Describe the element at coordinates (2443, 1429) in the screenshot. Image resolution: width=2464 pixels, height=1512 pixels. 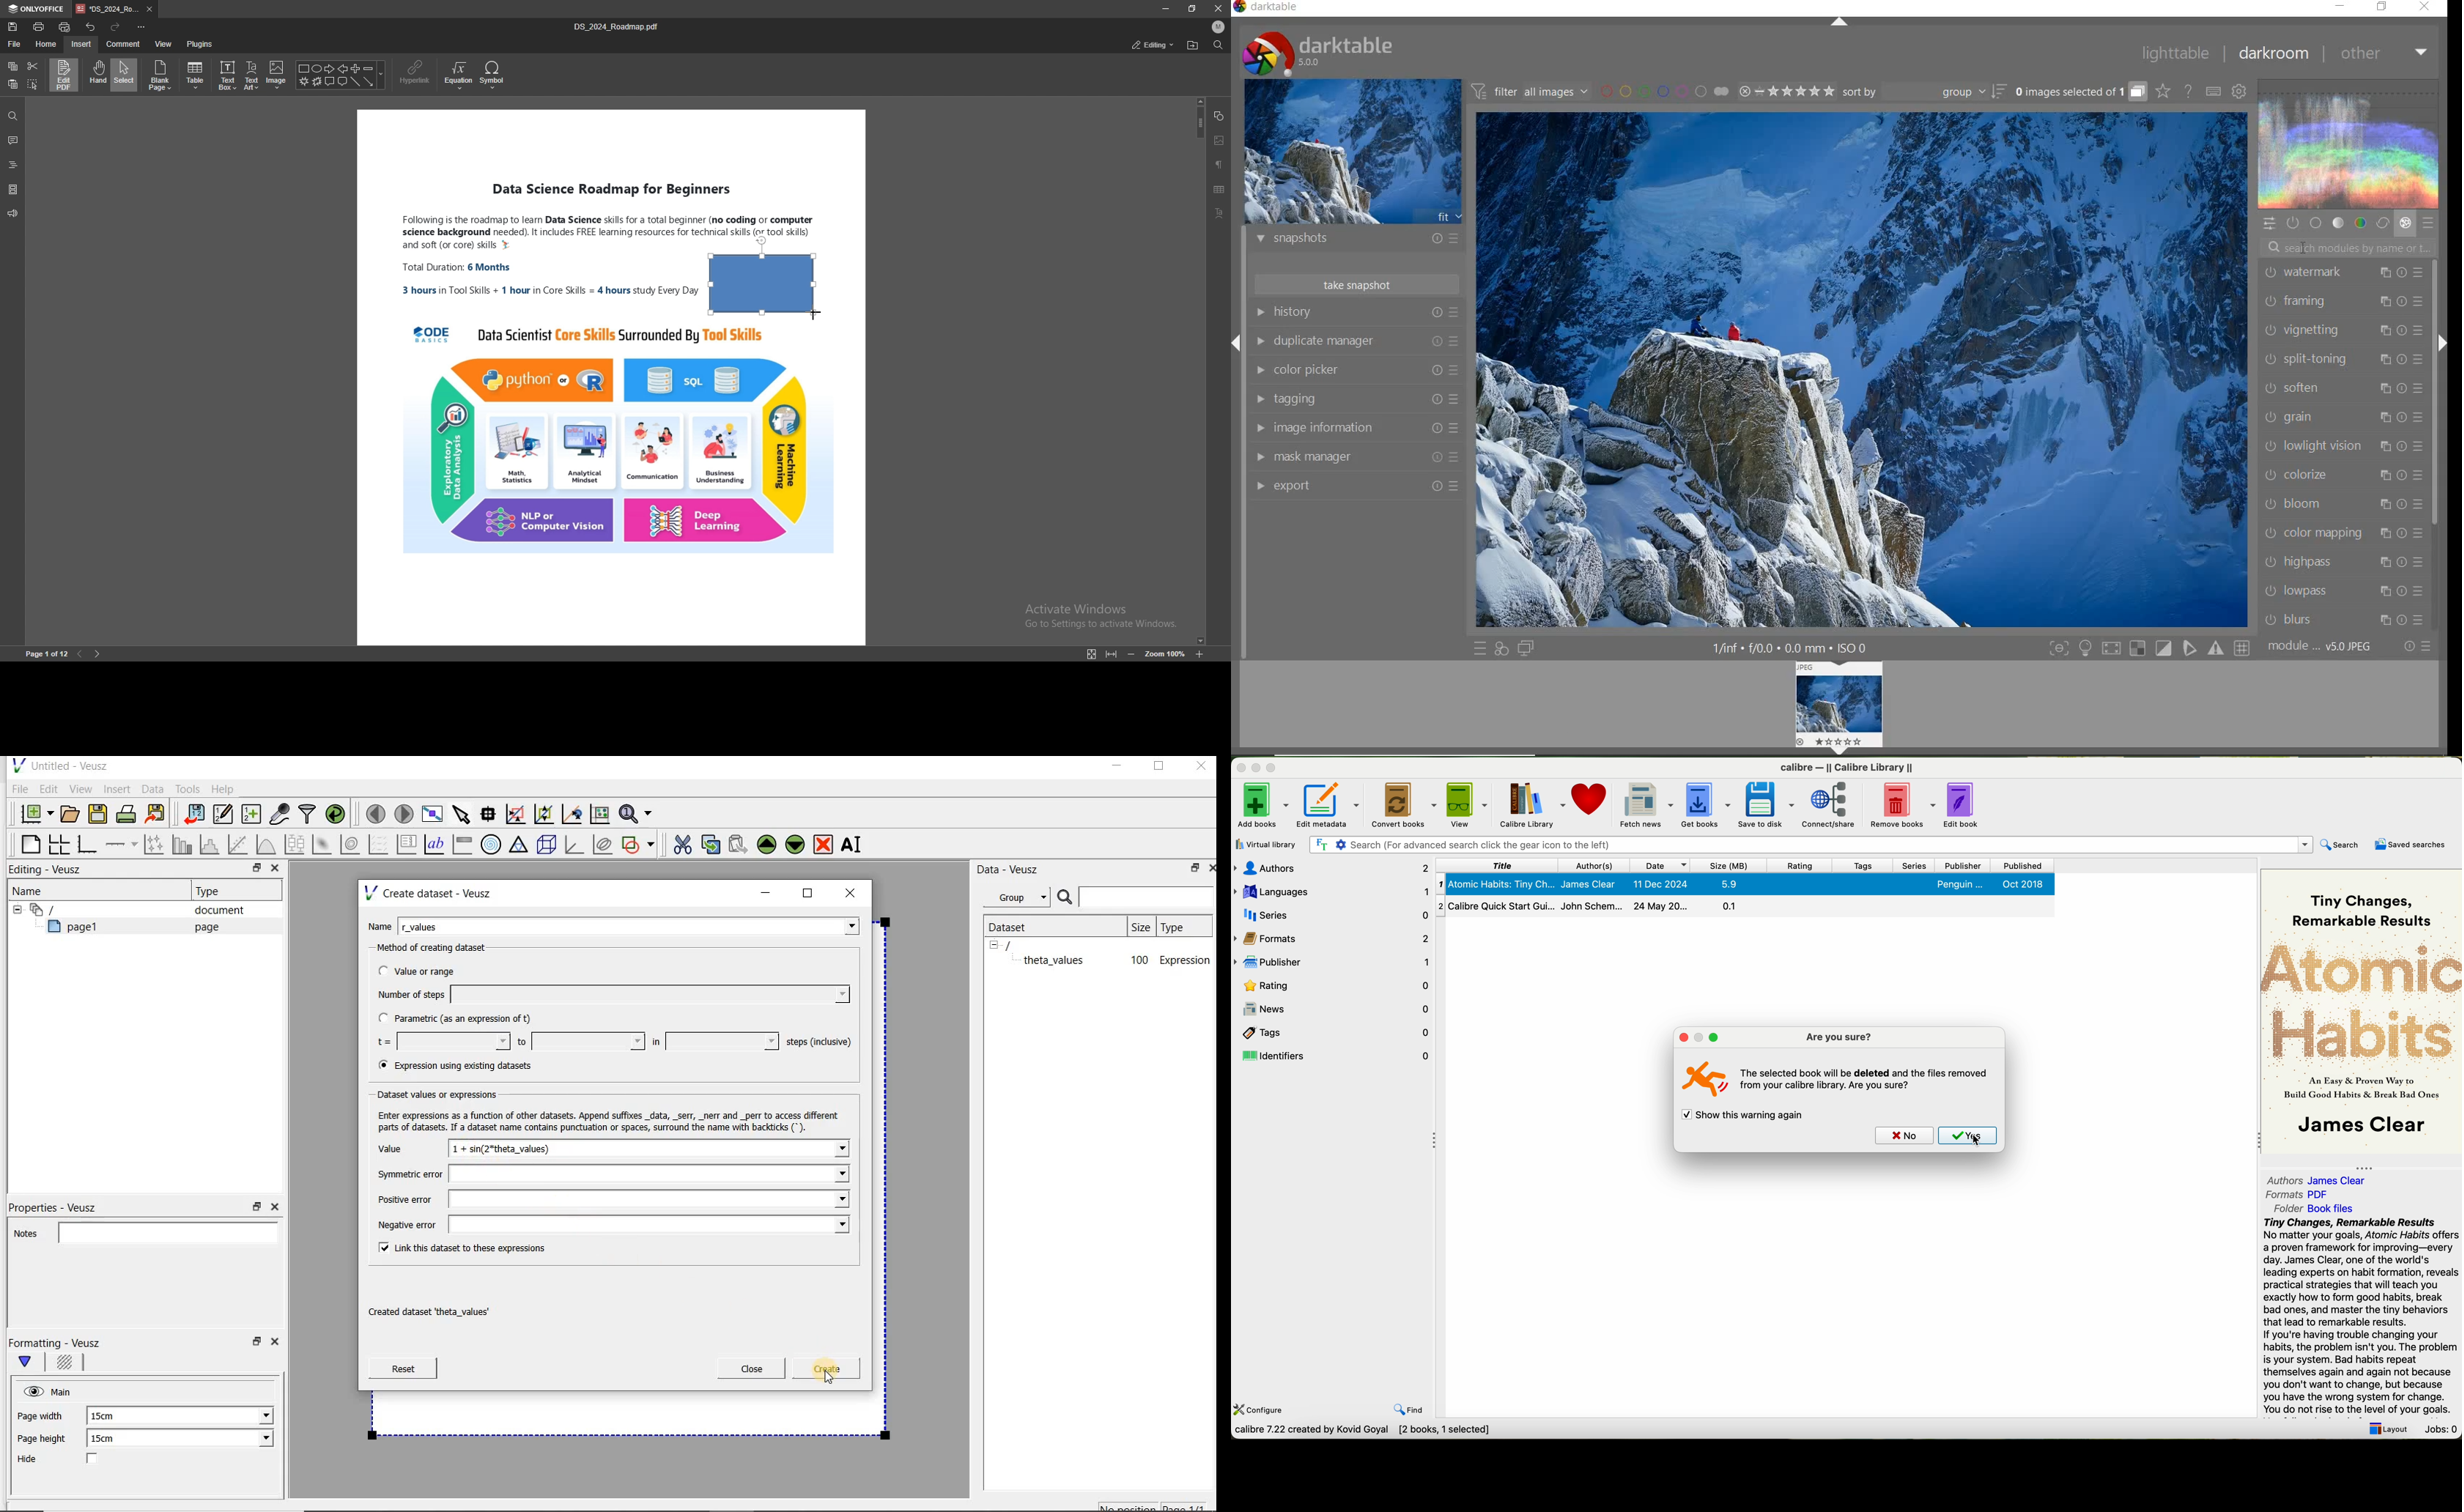
I see `Jobs: 0` at that location.